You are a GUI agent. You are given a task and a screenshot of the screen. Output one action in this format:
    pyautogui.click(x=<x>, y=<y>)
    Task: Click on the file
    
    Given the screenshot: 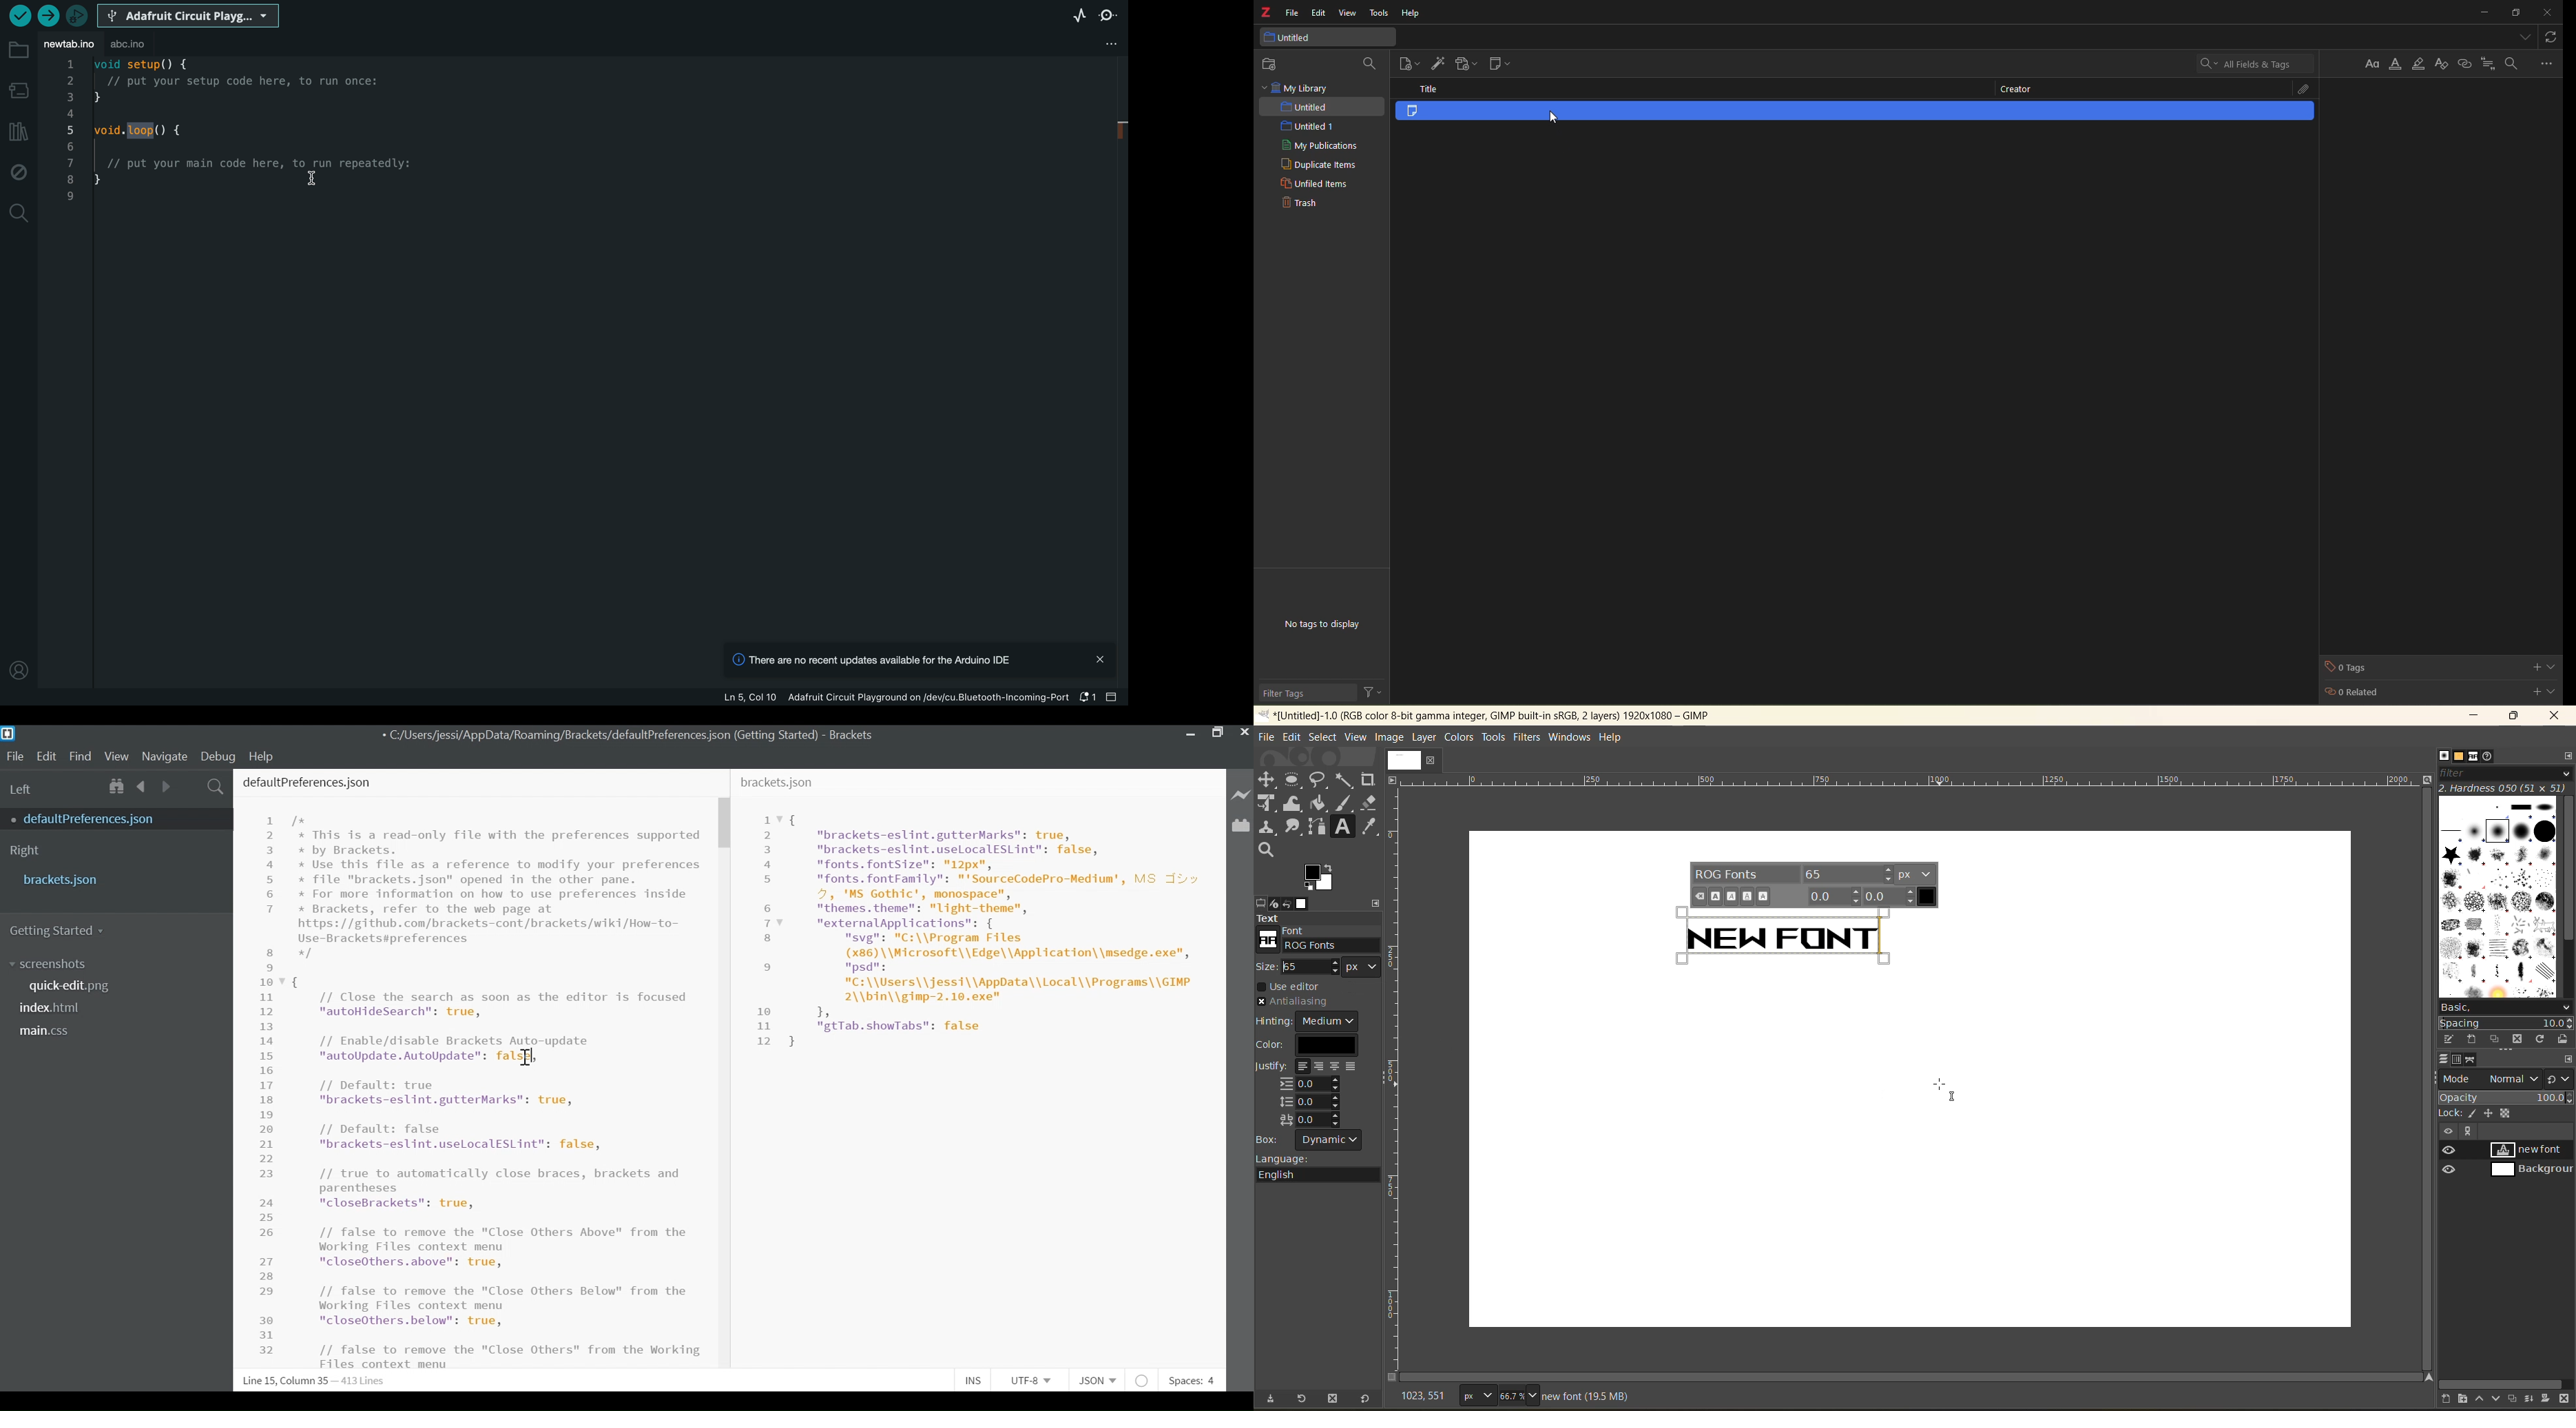 What is the action you would take?
    pyautogui.click(x=1269, y=737)
    